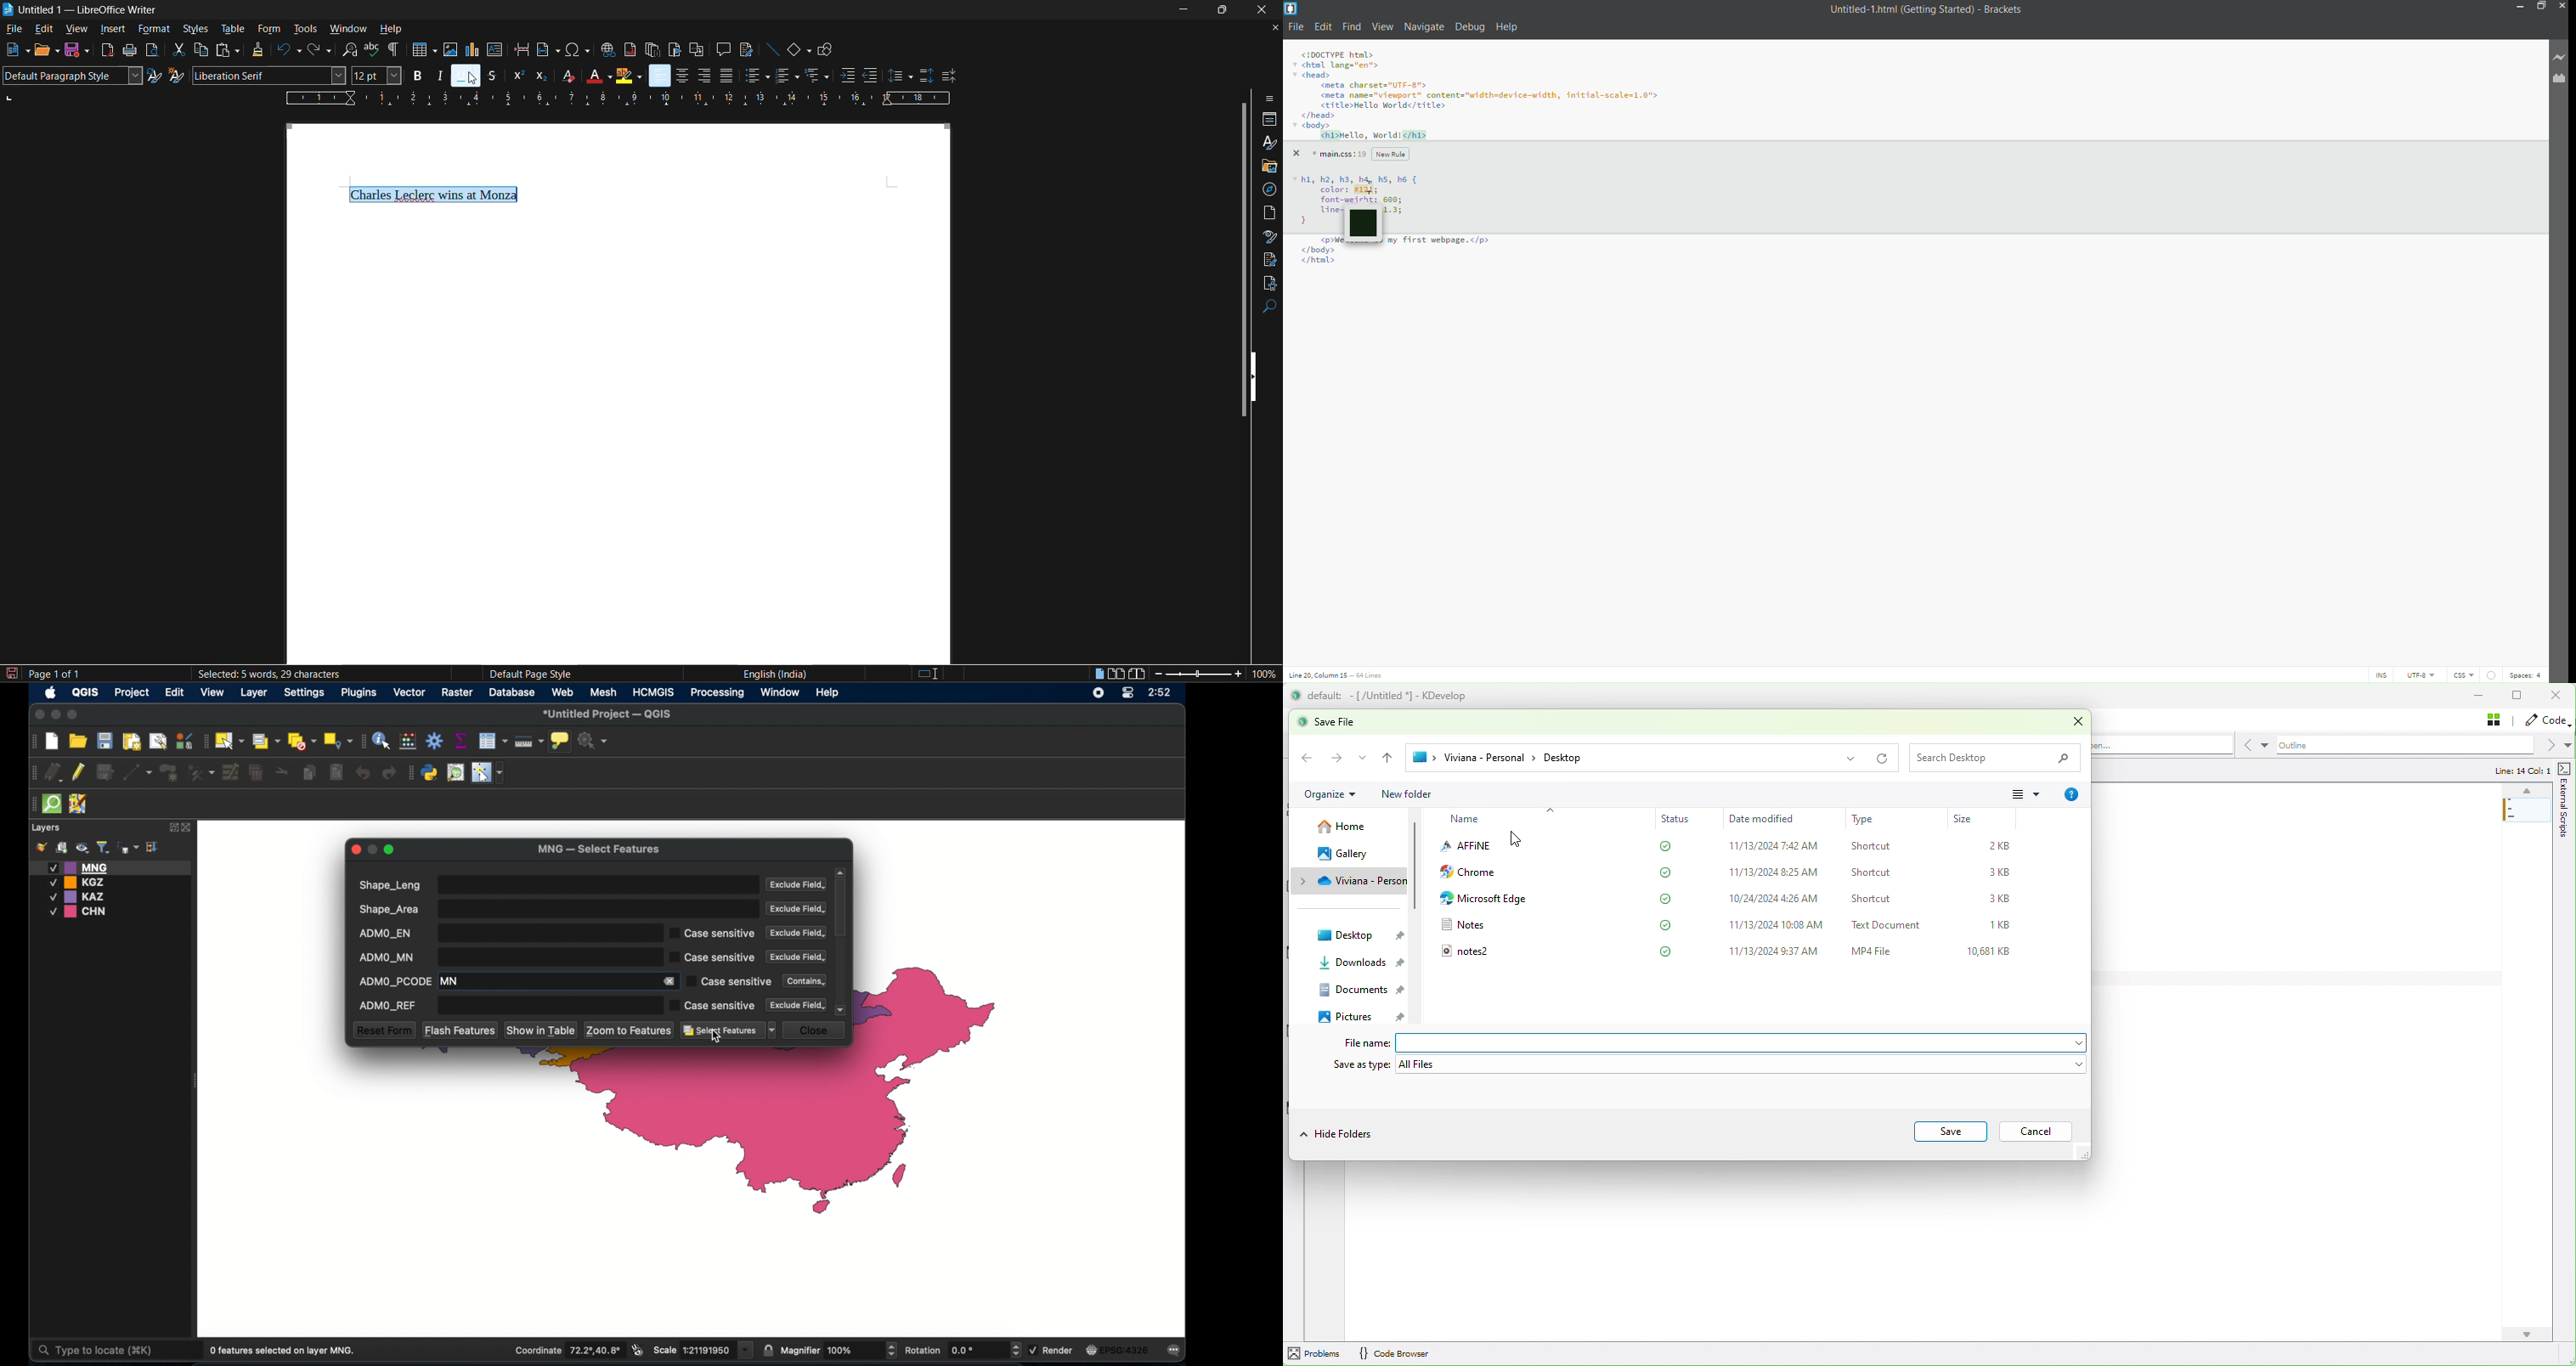  Describe the element at coordinates (2415, 675) in the screenshot. I see `utf-8` at that location.